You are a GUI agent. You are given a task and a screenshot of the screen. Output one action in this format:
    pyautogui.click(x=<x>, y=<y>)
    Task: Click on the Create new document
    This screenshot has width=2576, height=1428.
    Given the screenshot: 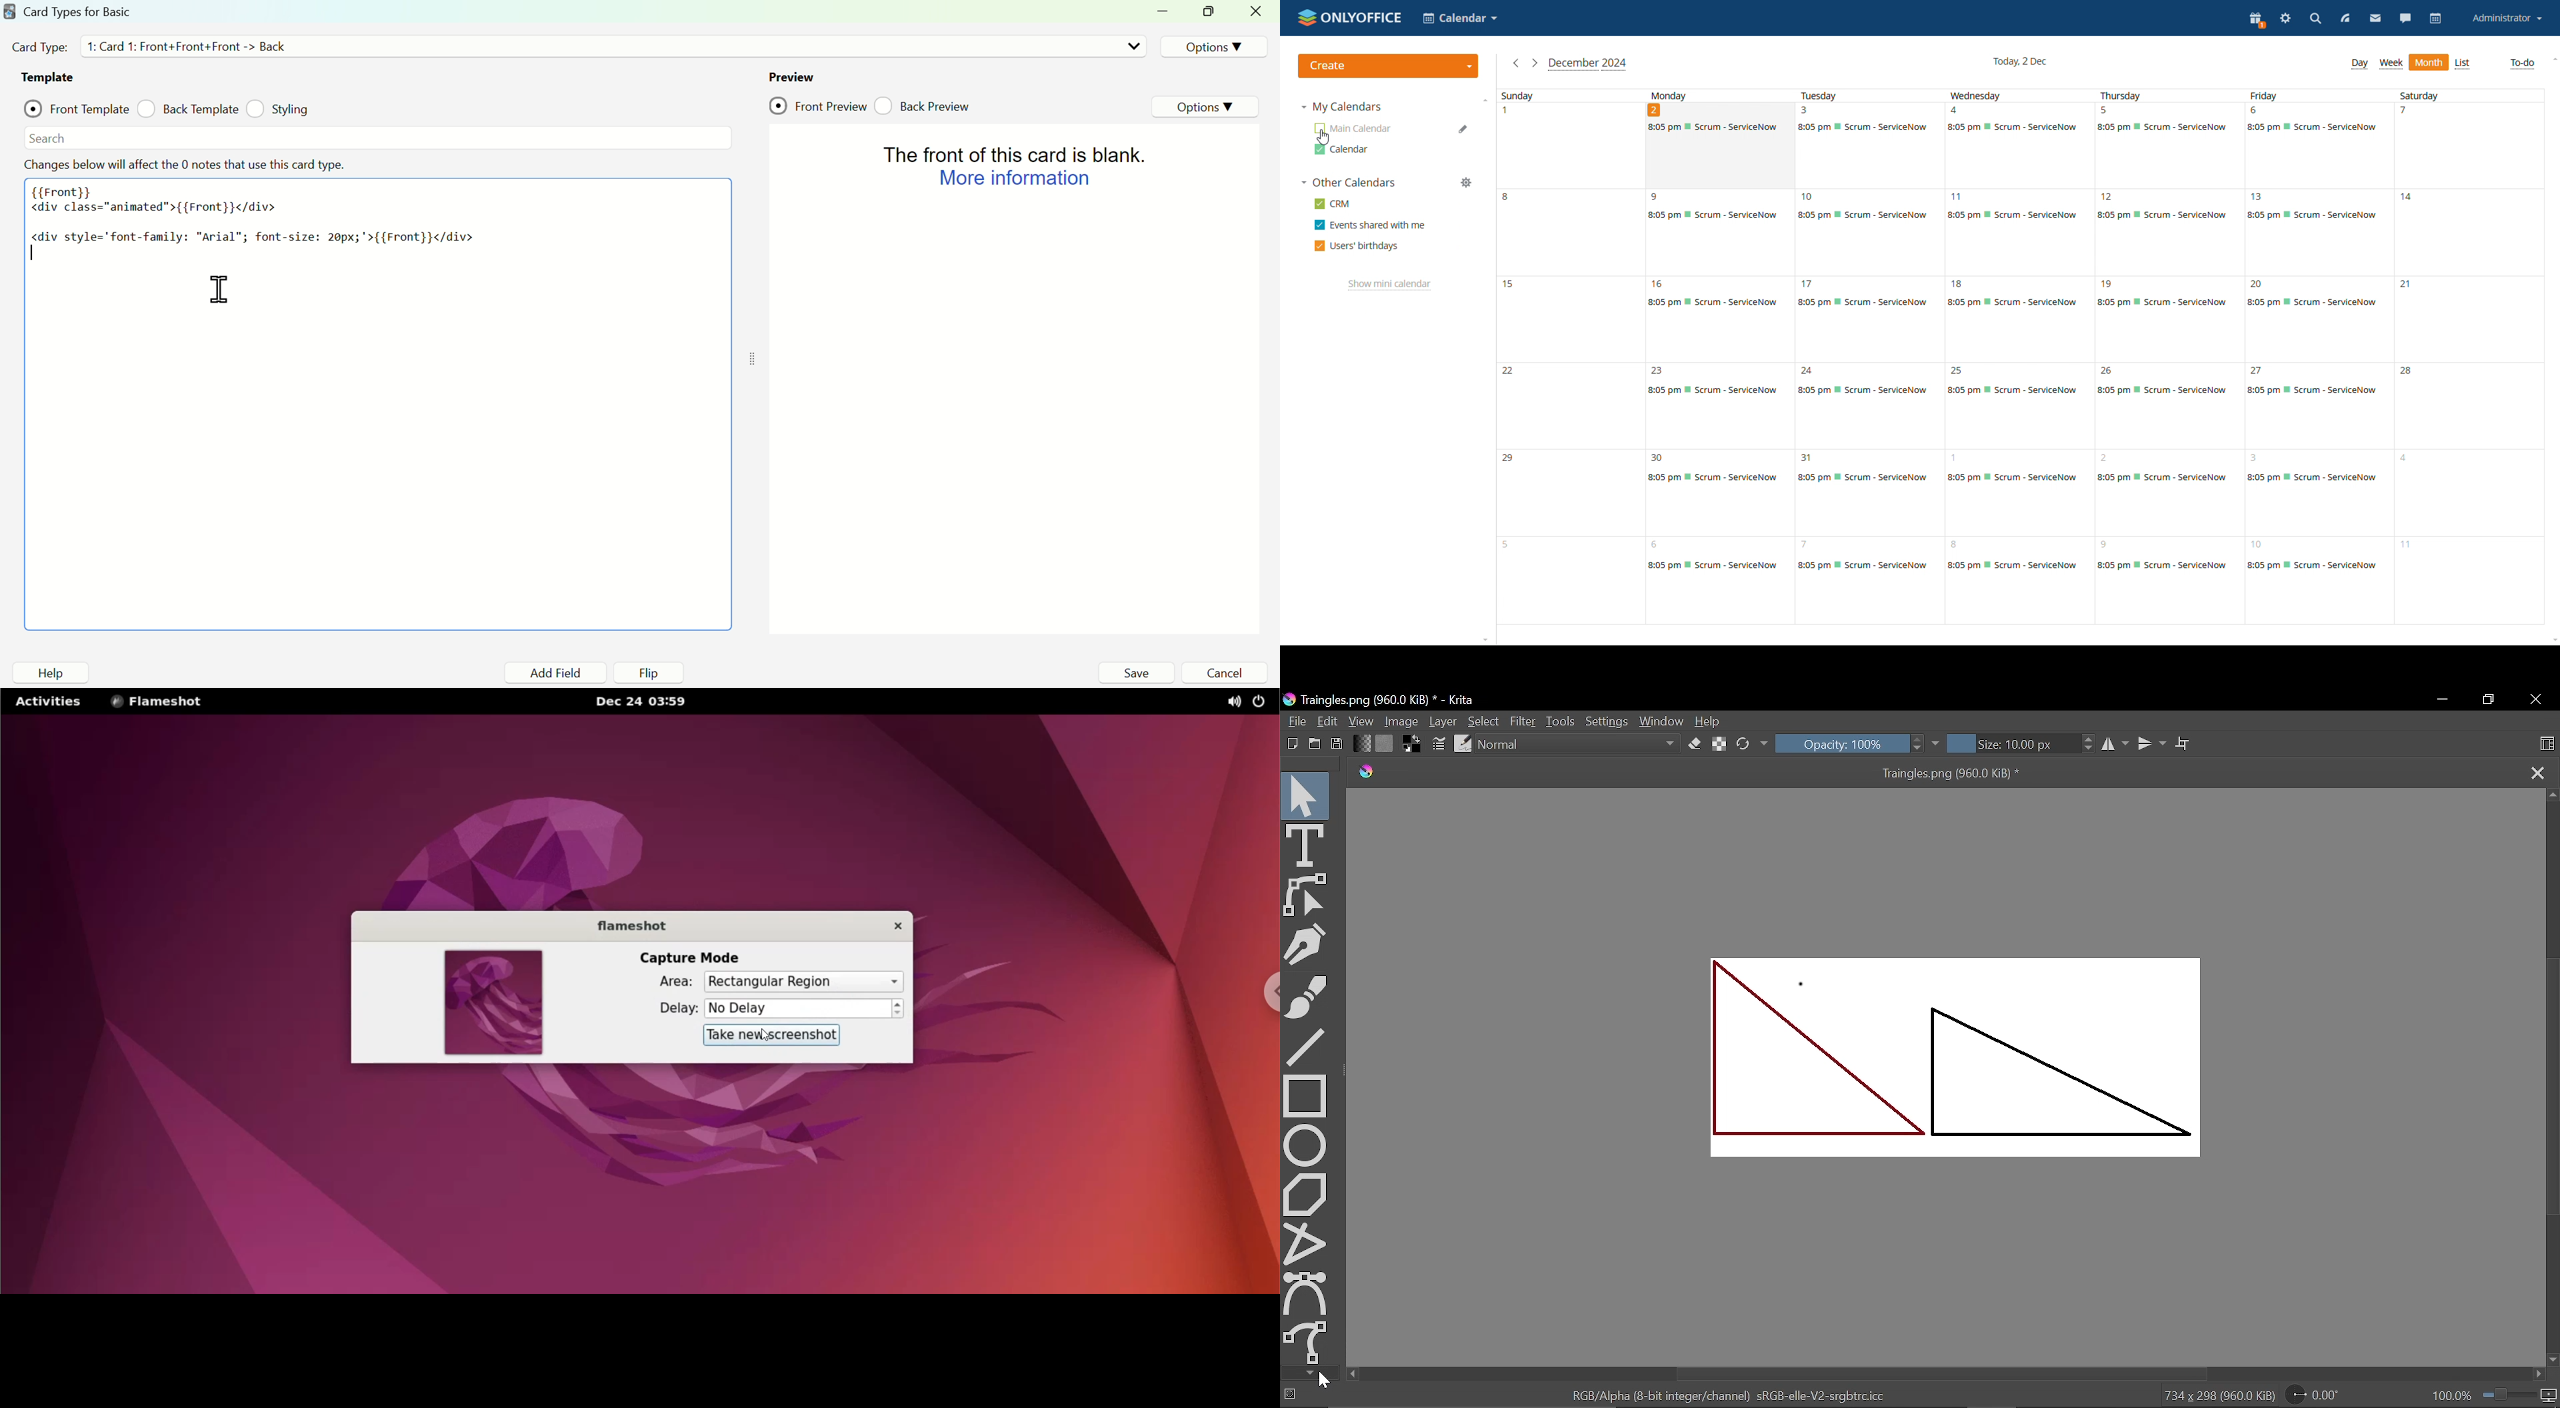 What is the action you would take?
    pyautogui.click(x=1290, y=743)
    